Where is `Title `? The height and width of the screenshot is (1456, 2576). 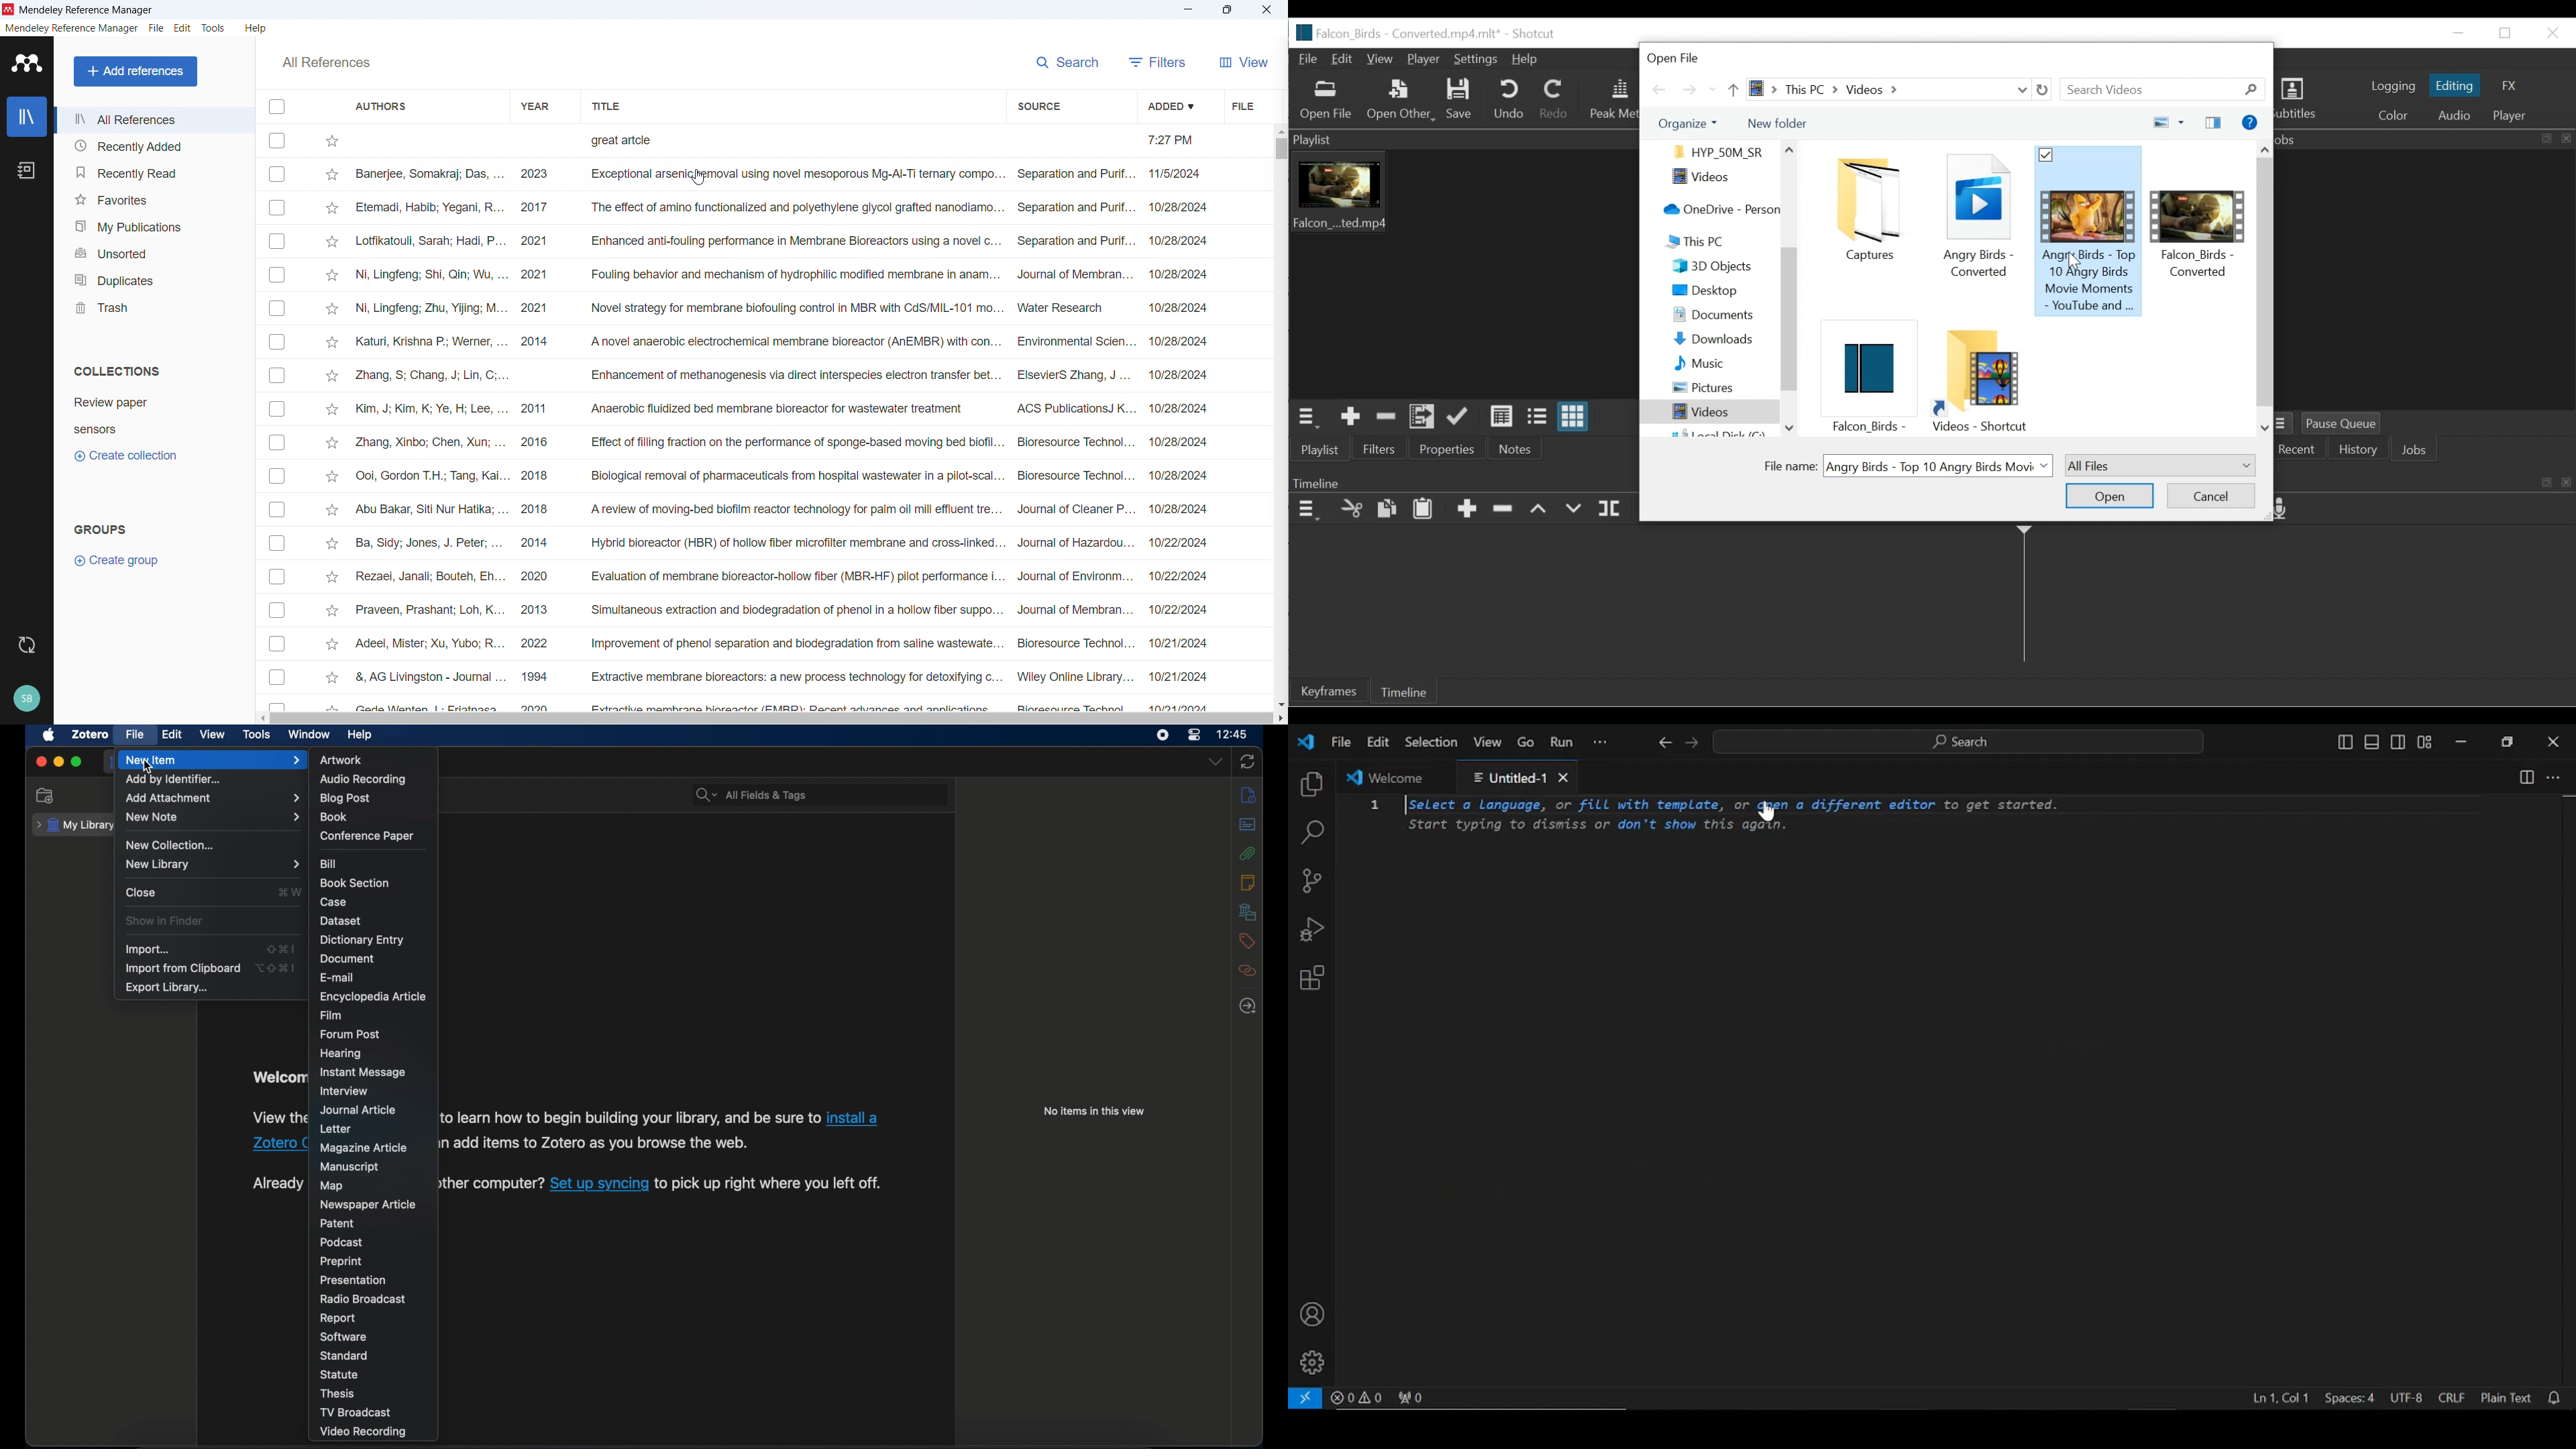 Title  is located at coordinates (87, 11).